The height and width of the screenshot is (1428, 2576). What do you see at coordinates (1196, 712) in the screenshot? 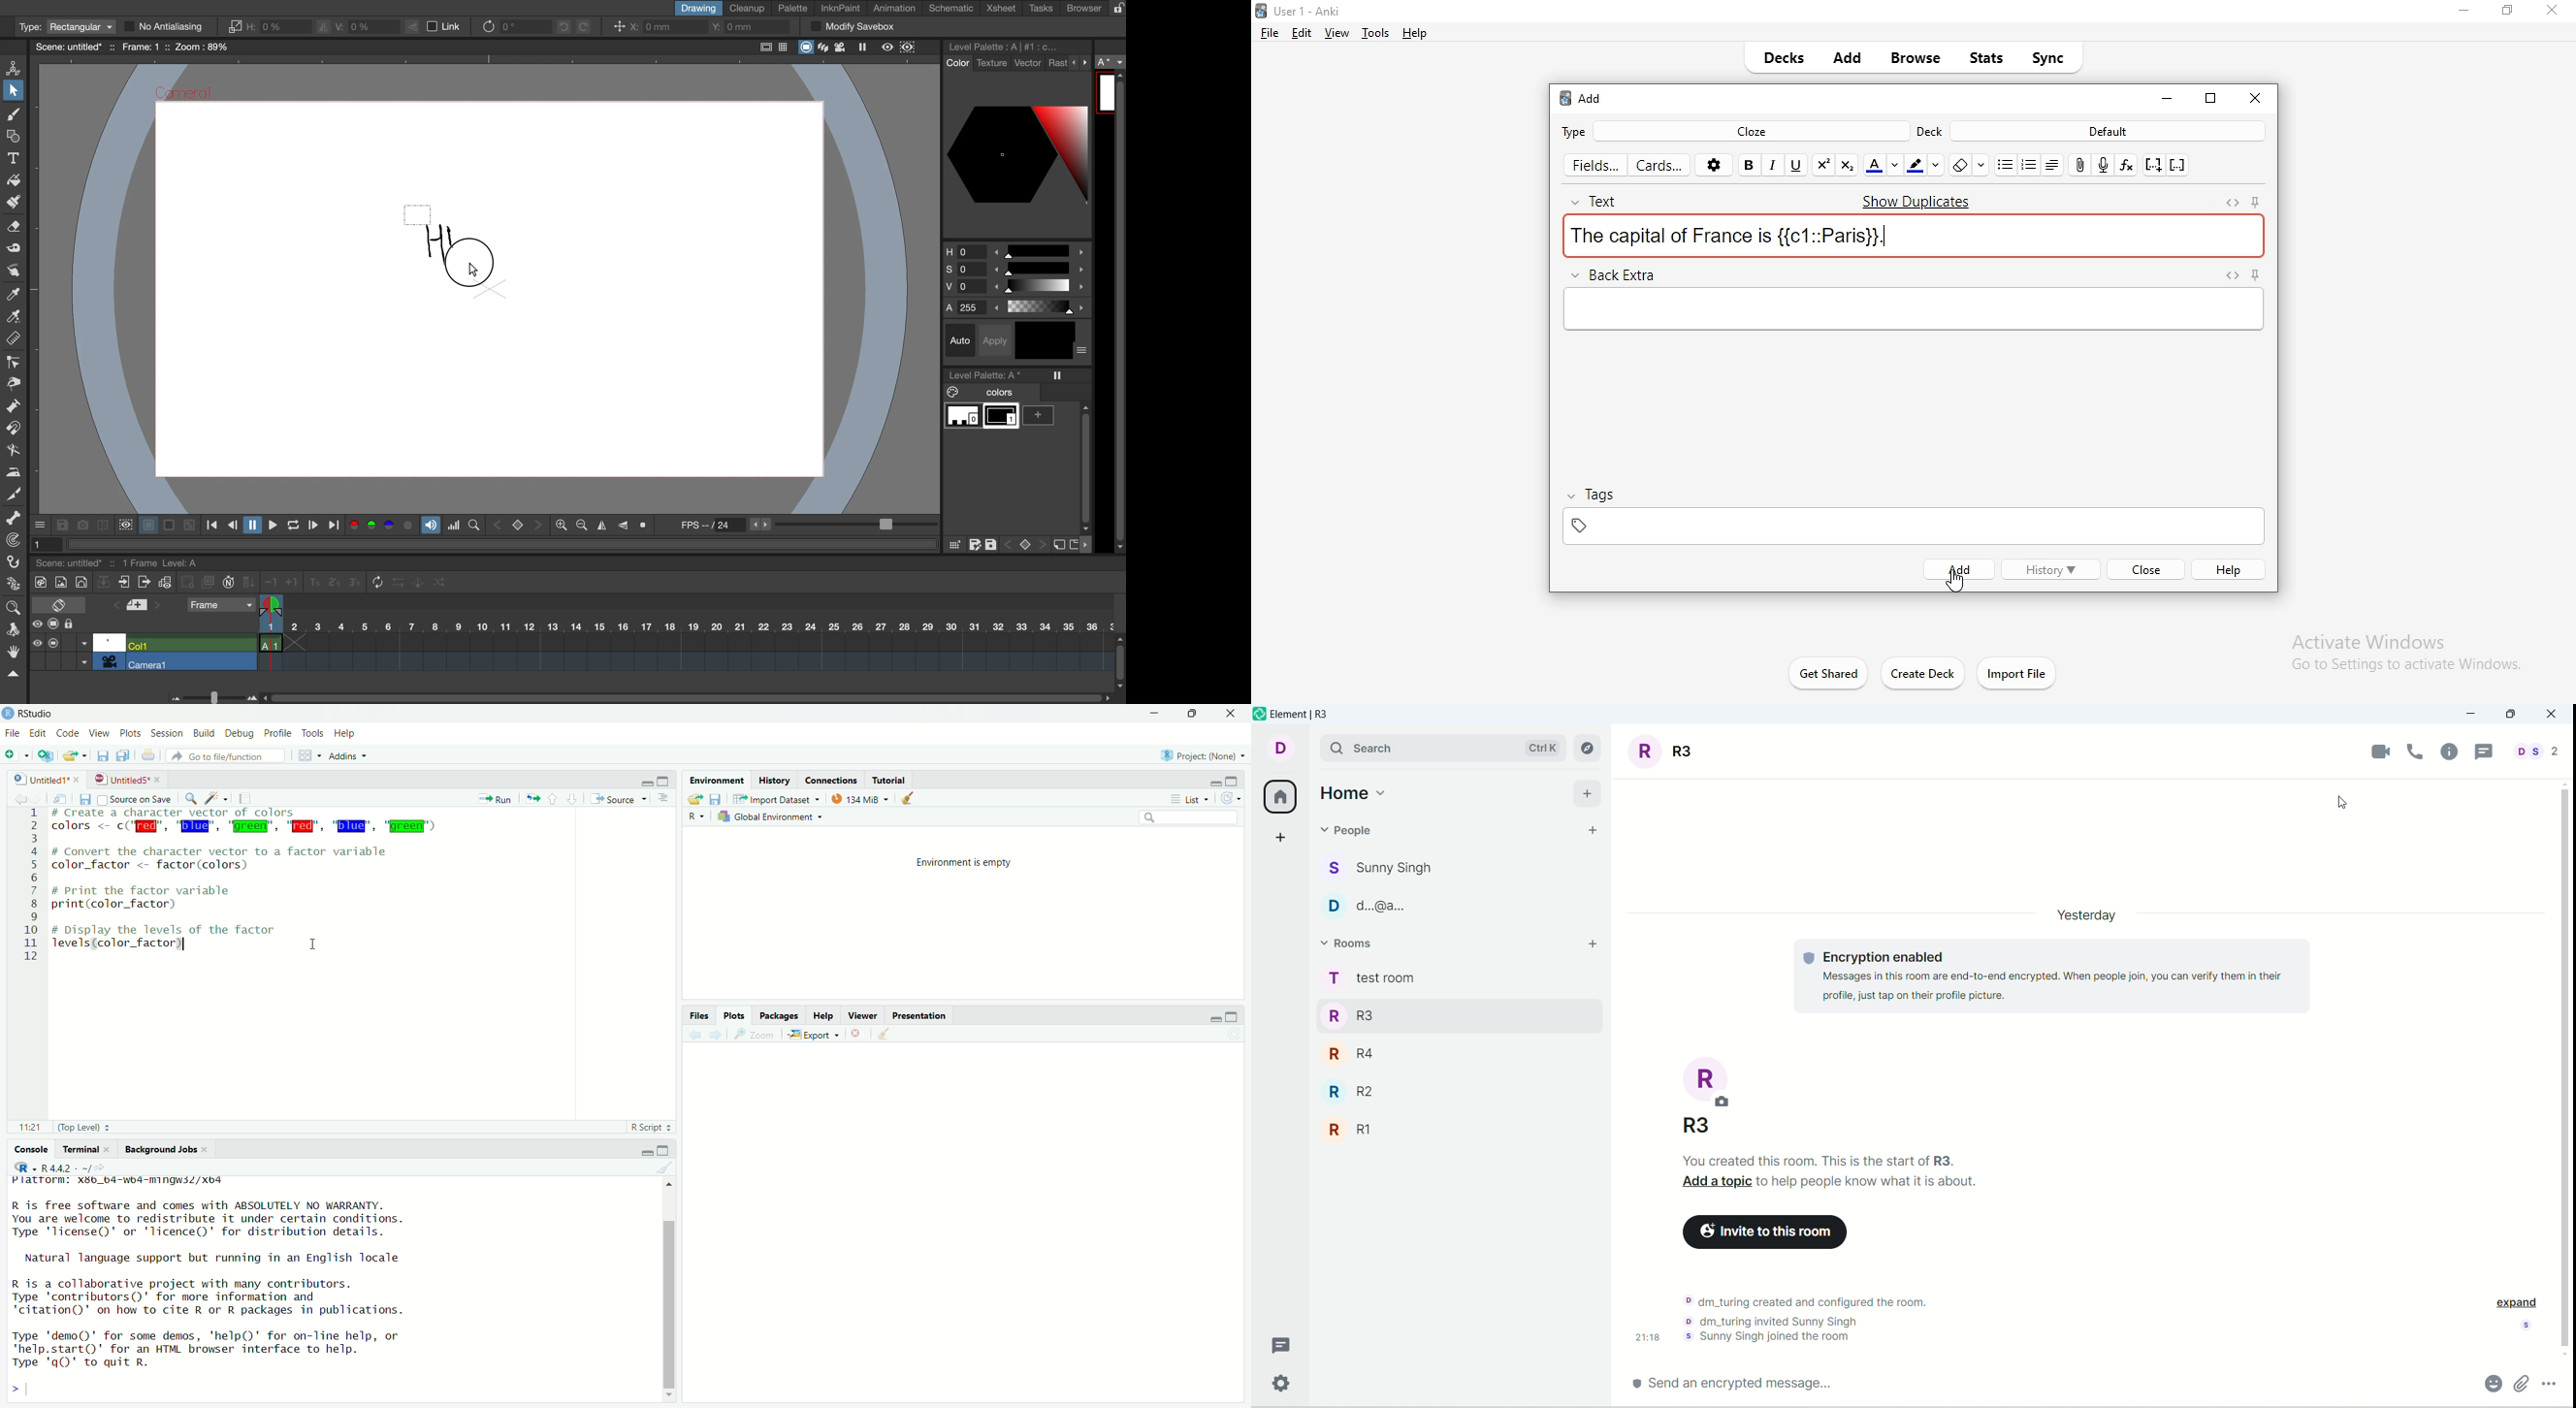
I see `maximize` at bounding box center [1196, 712].